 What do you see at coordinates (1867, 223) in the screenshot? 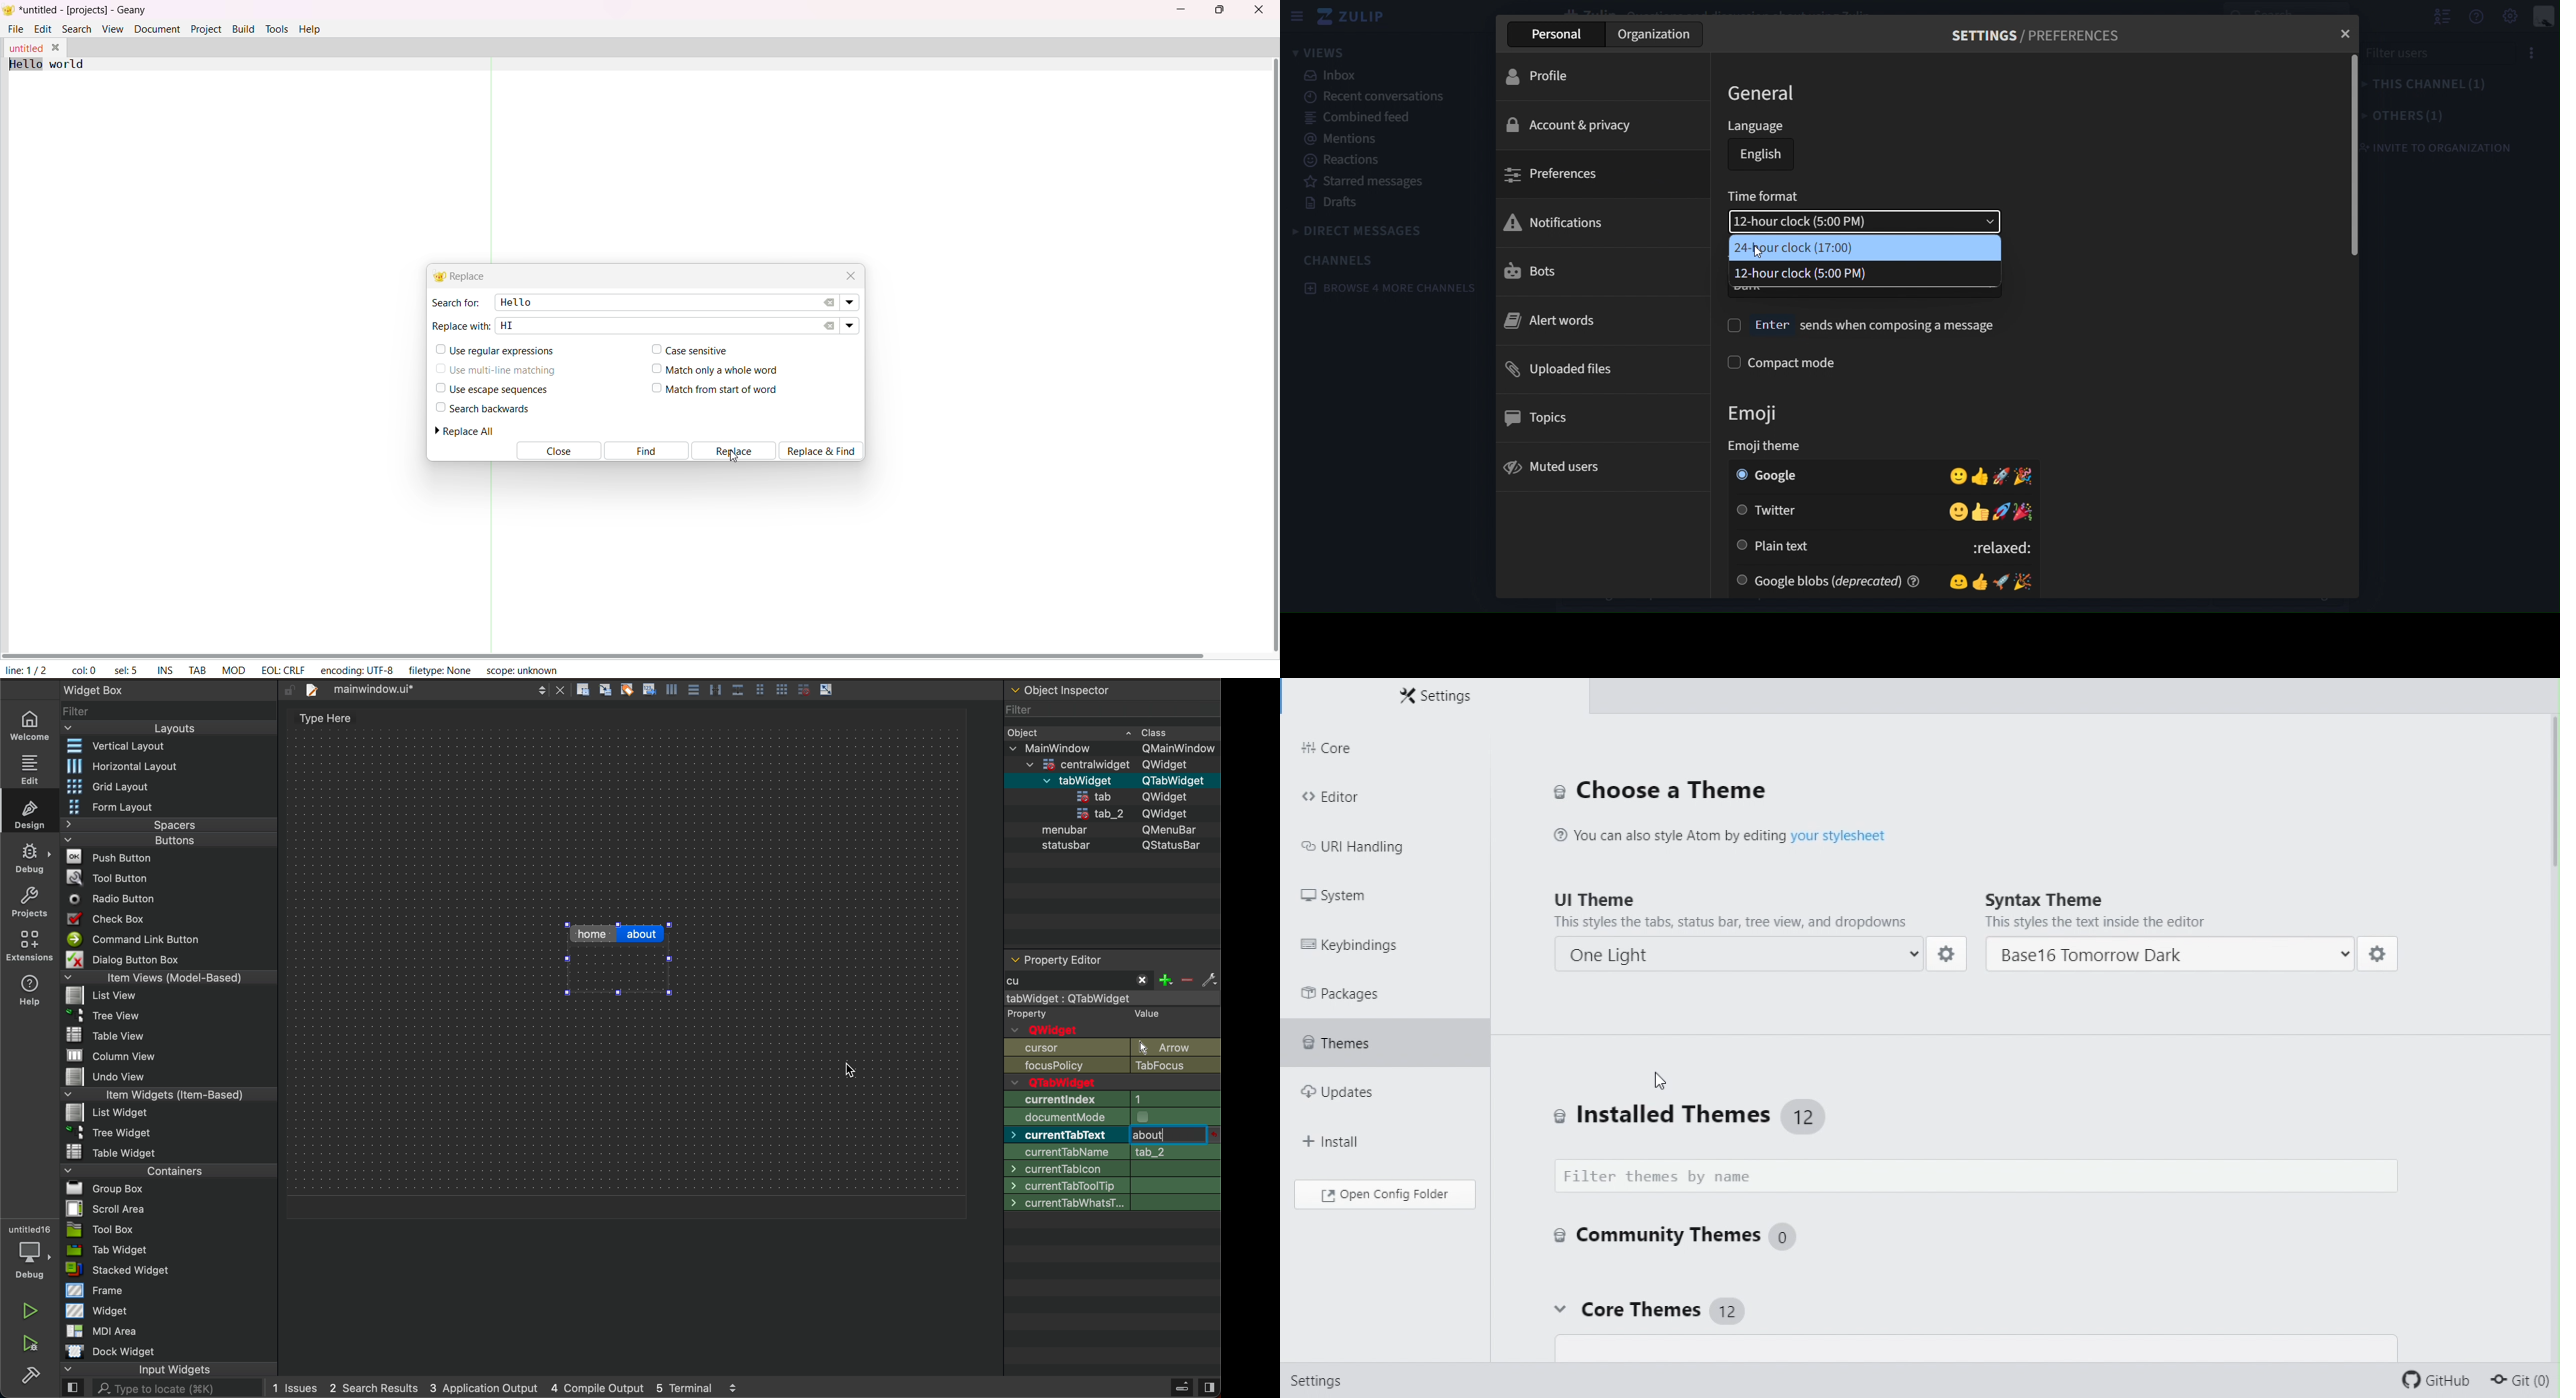
I see `12-hour clock(5:00 PM)` at bounding box center [1867, 223].